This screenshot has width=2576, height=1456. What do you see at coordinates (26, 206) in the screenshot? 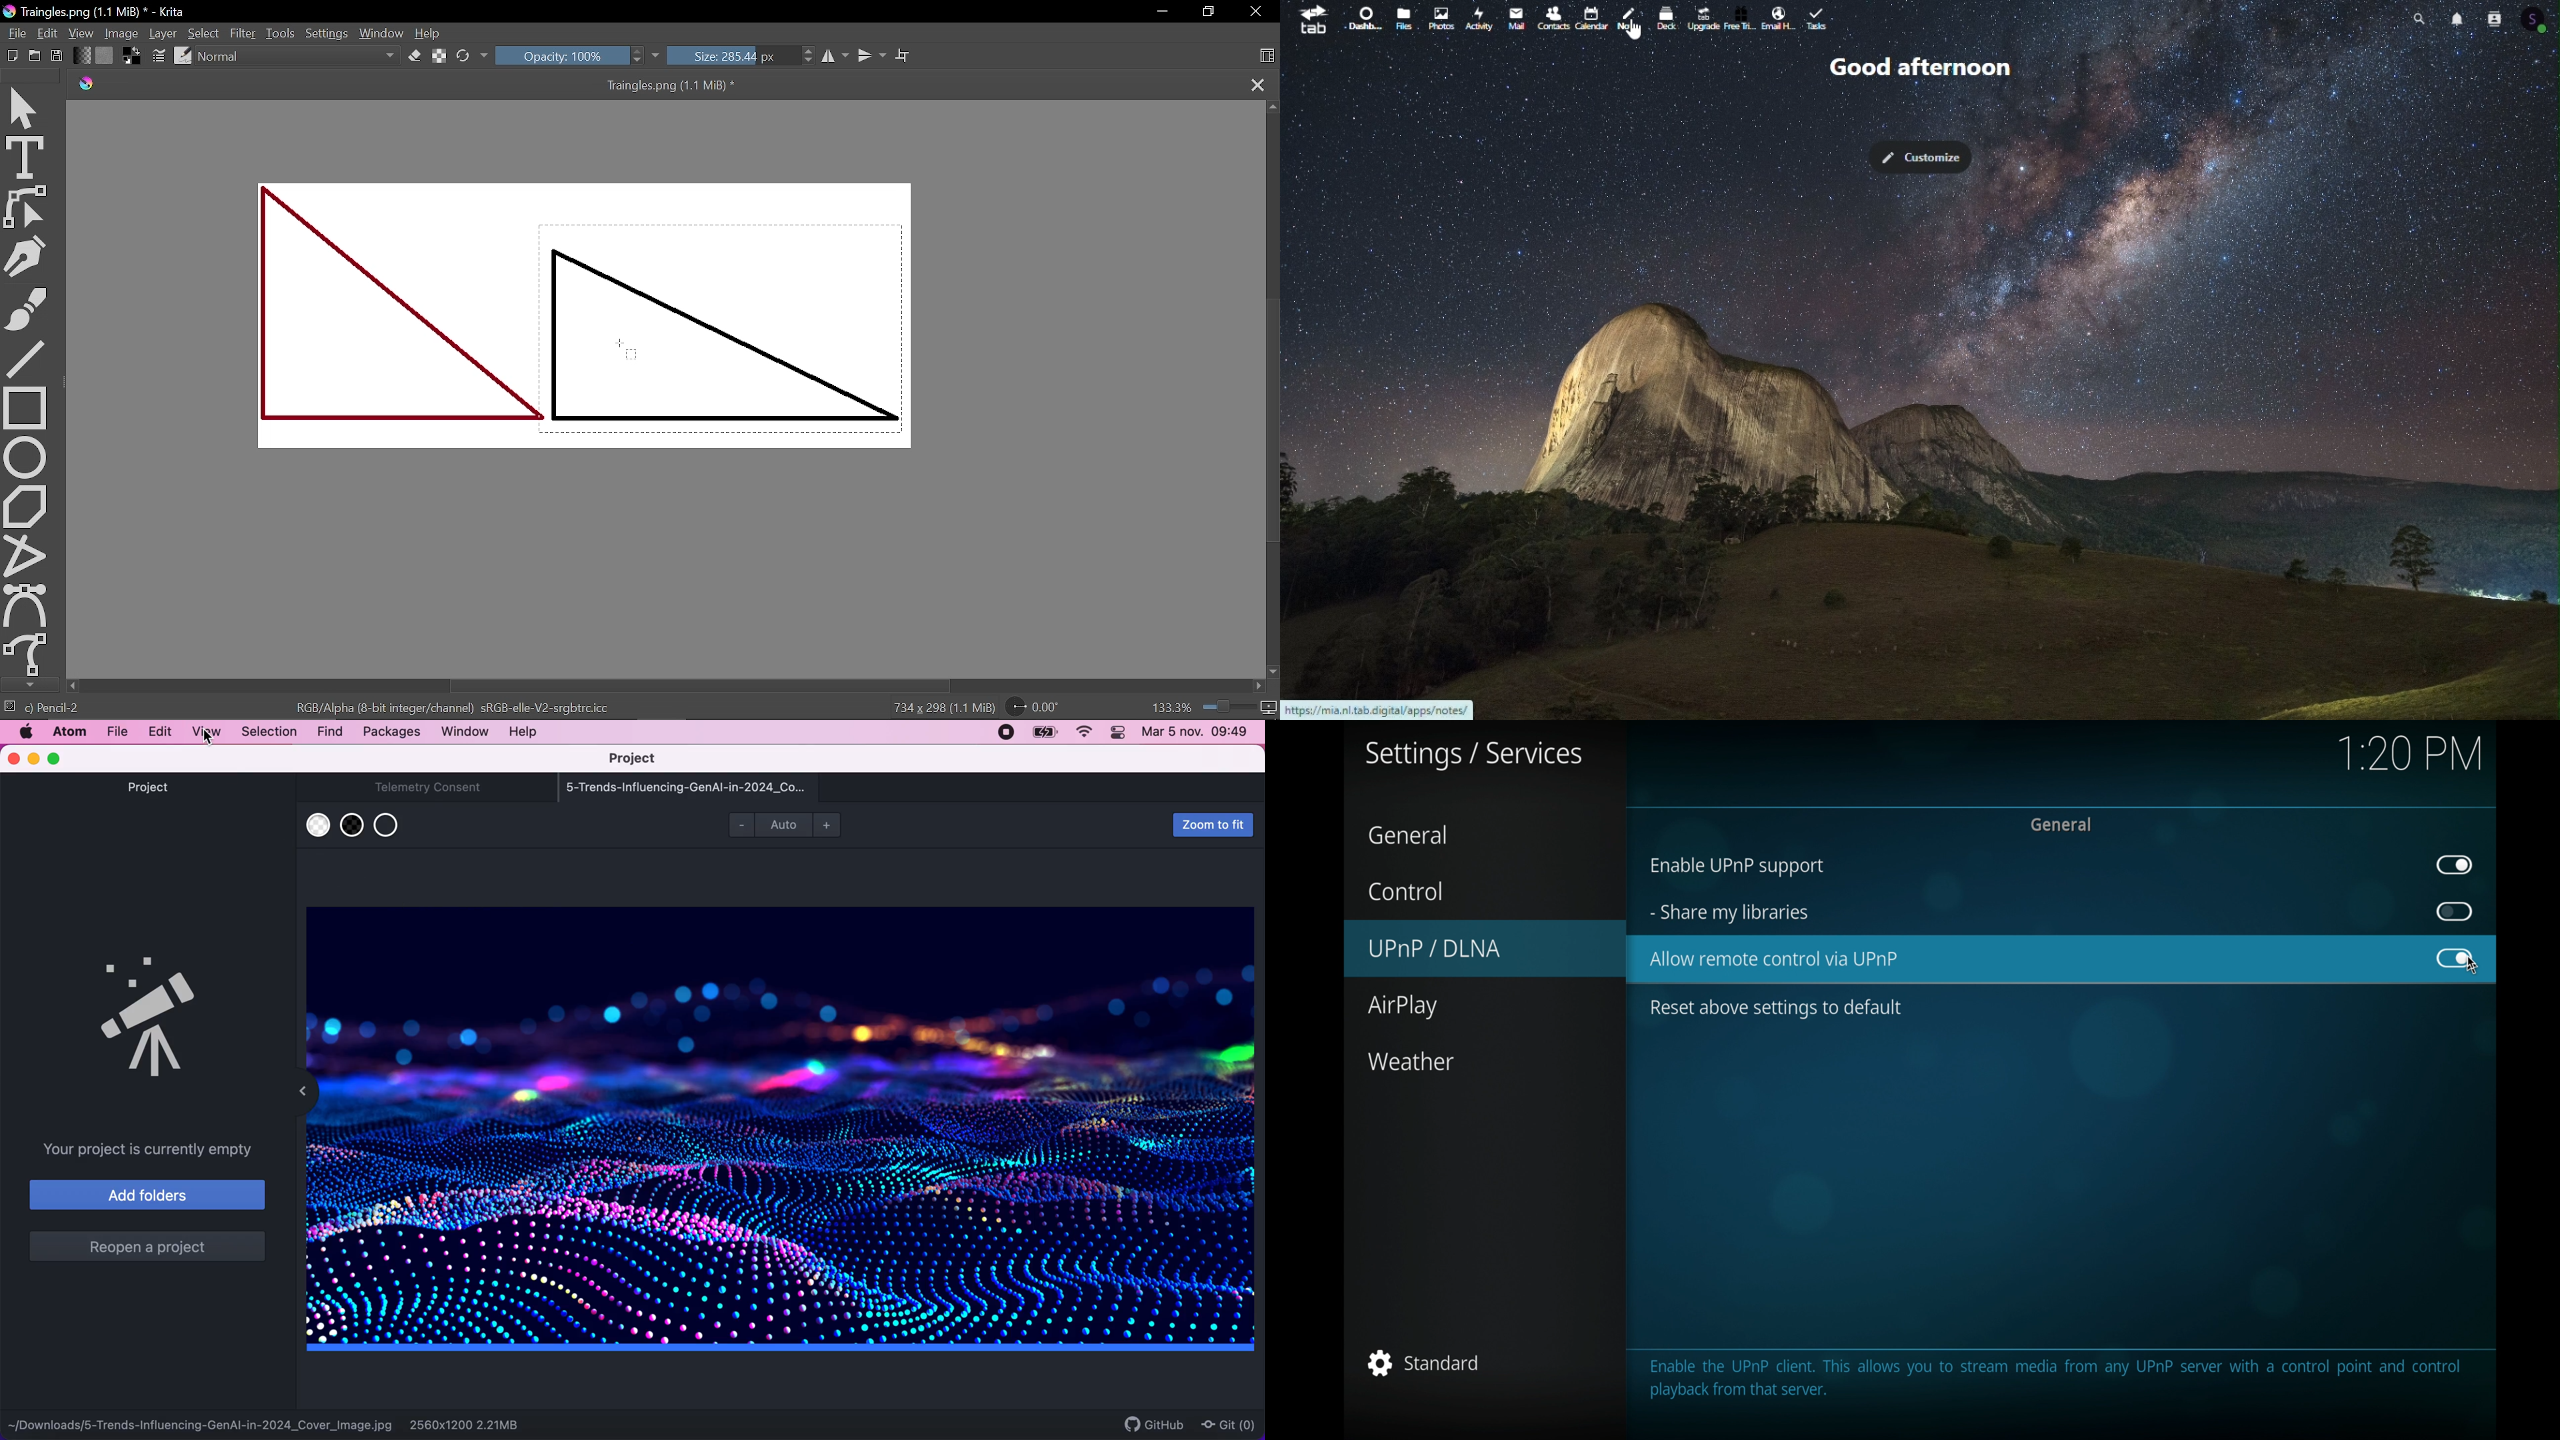
I see `Edit shapes tool` at bounding box center [26, 206].